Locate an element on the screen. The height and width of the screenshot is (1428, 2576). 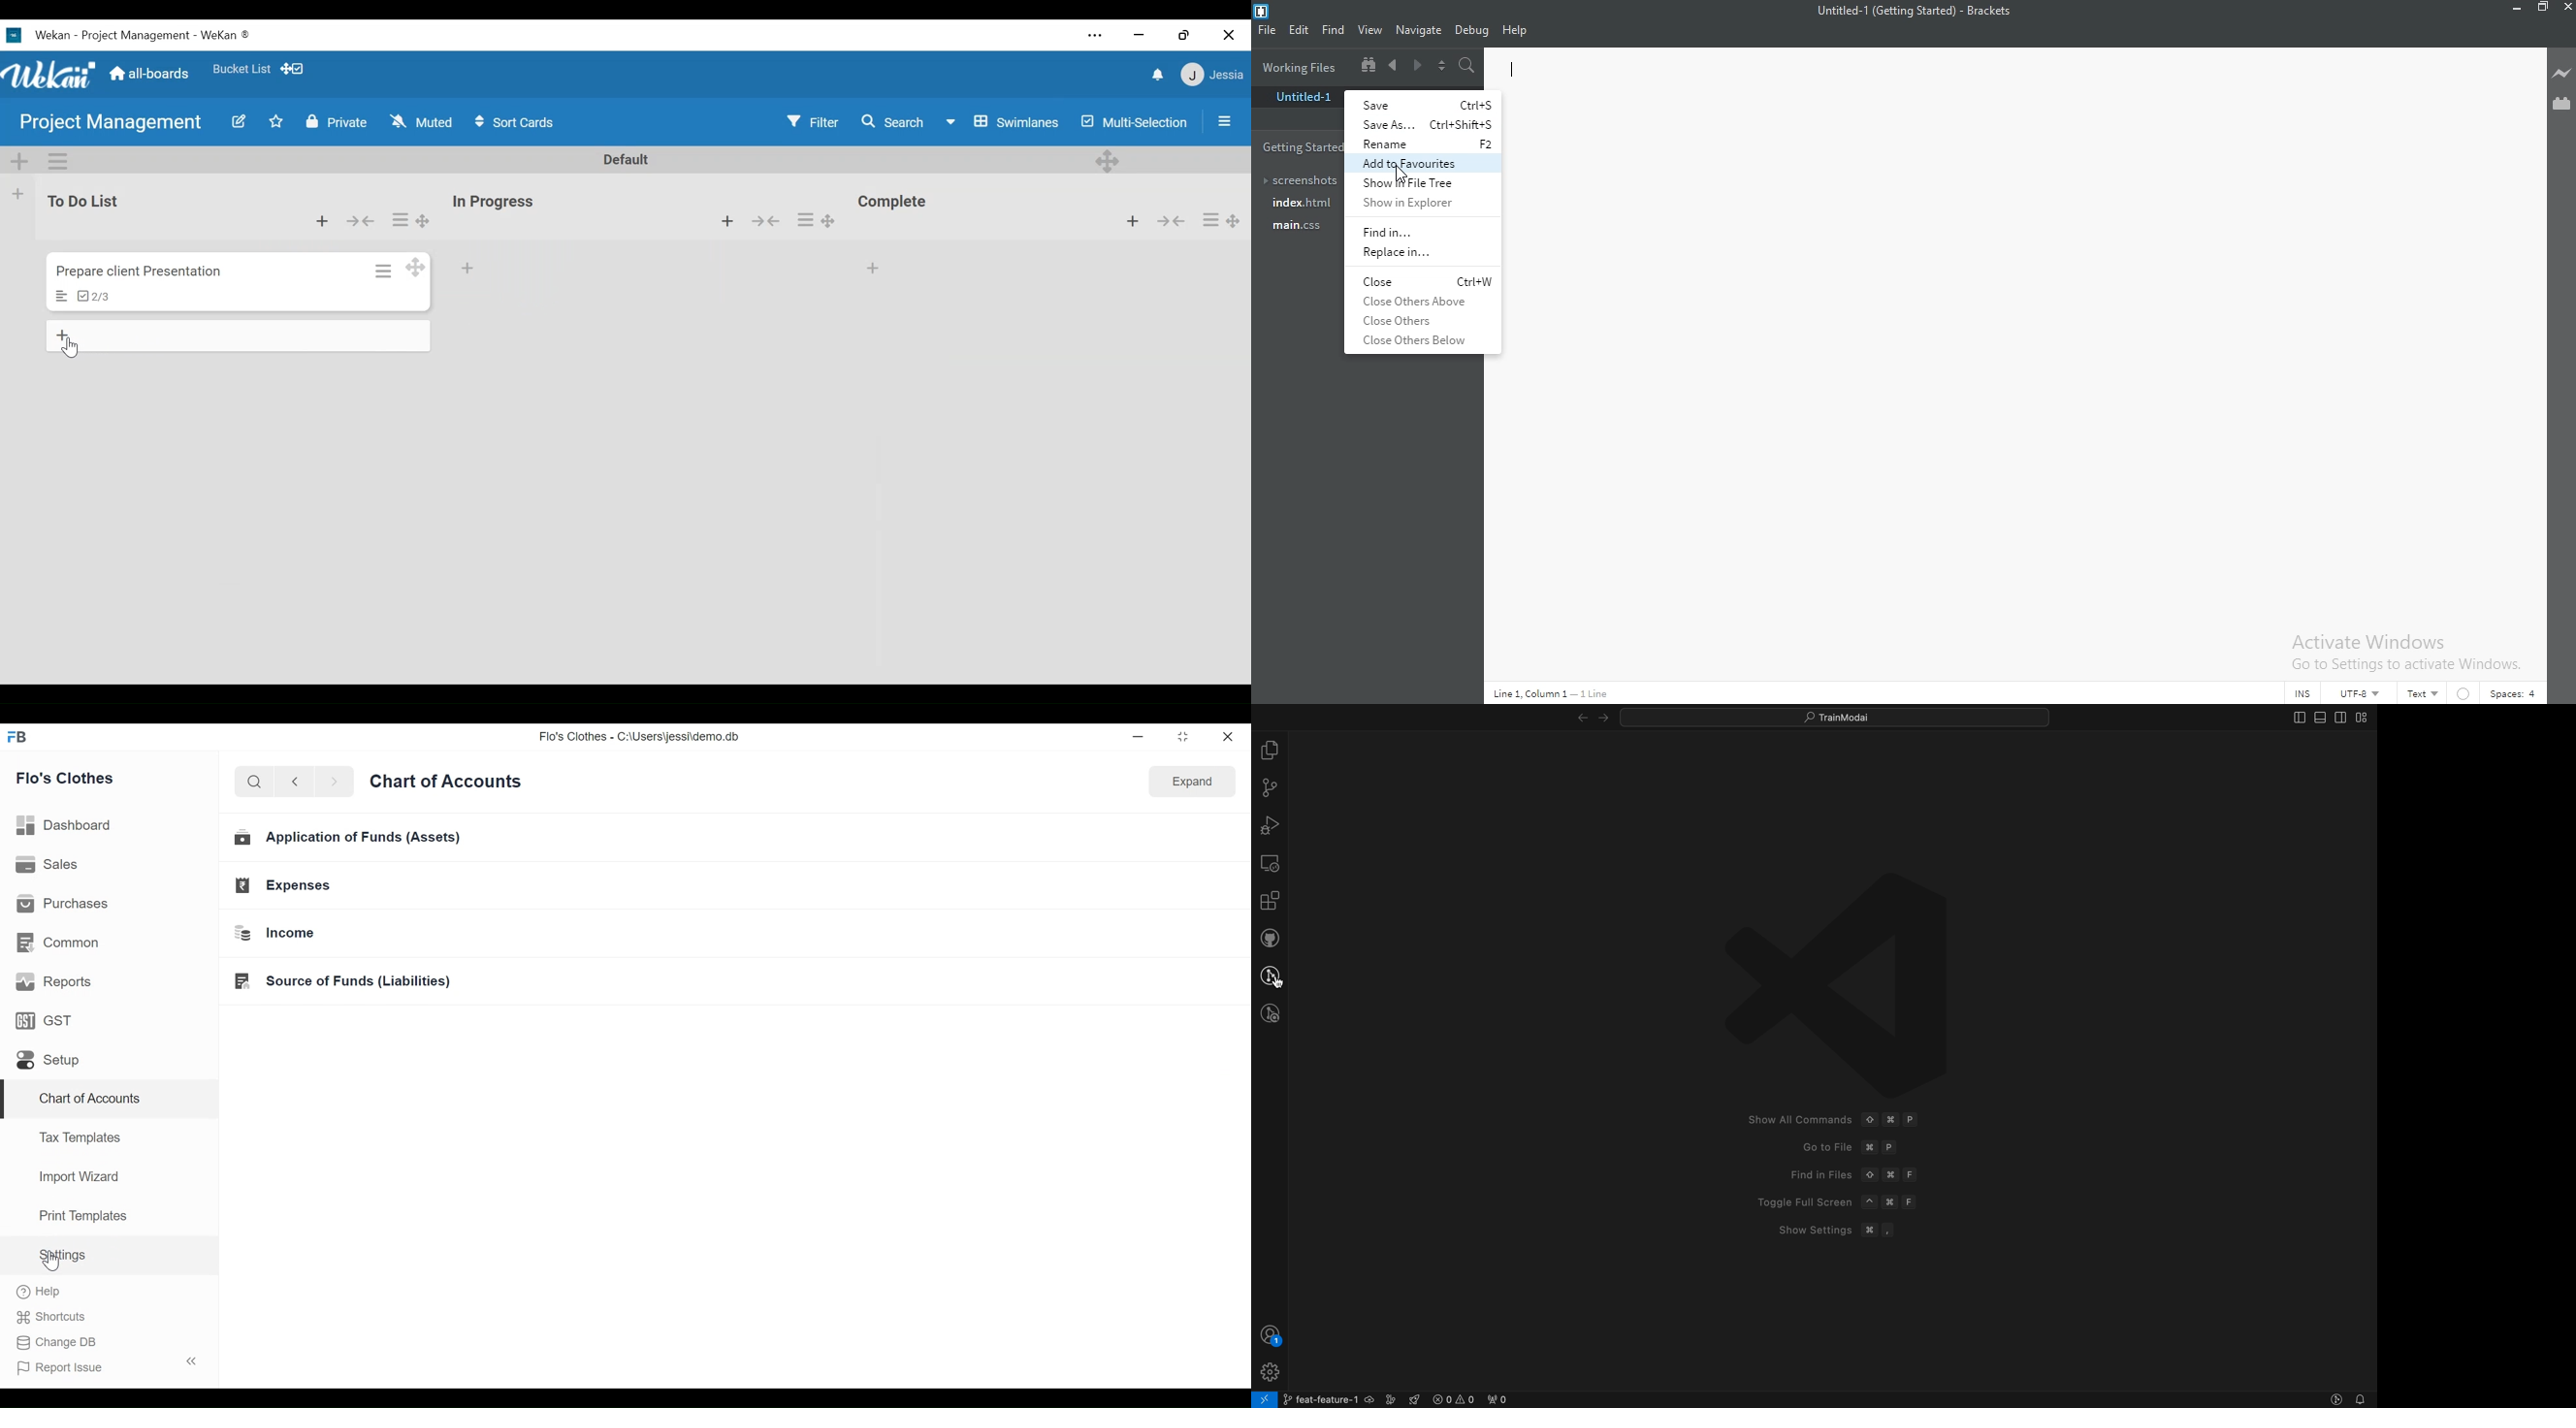
Card actions is located at coordinates (400, 219).